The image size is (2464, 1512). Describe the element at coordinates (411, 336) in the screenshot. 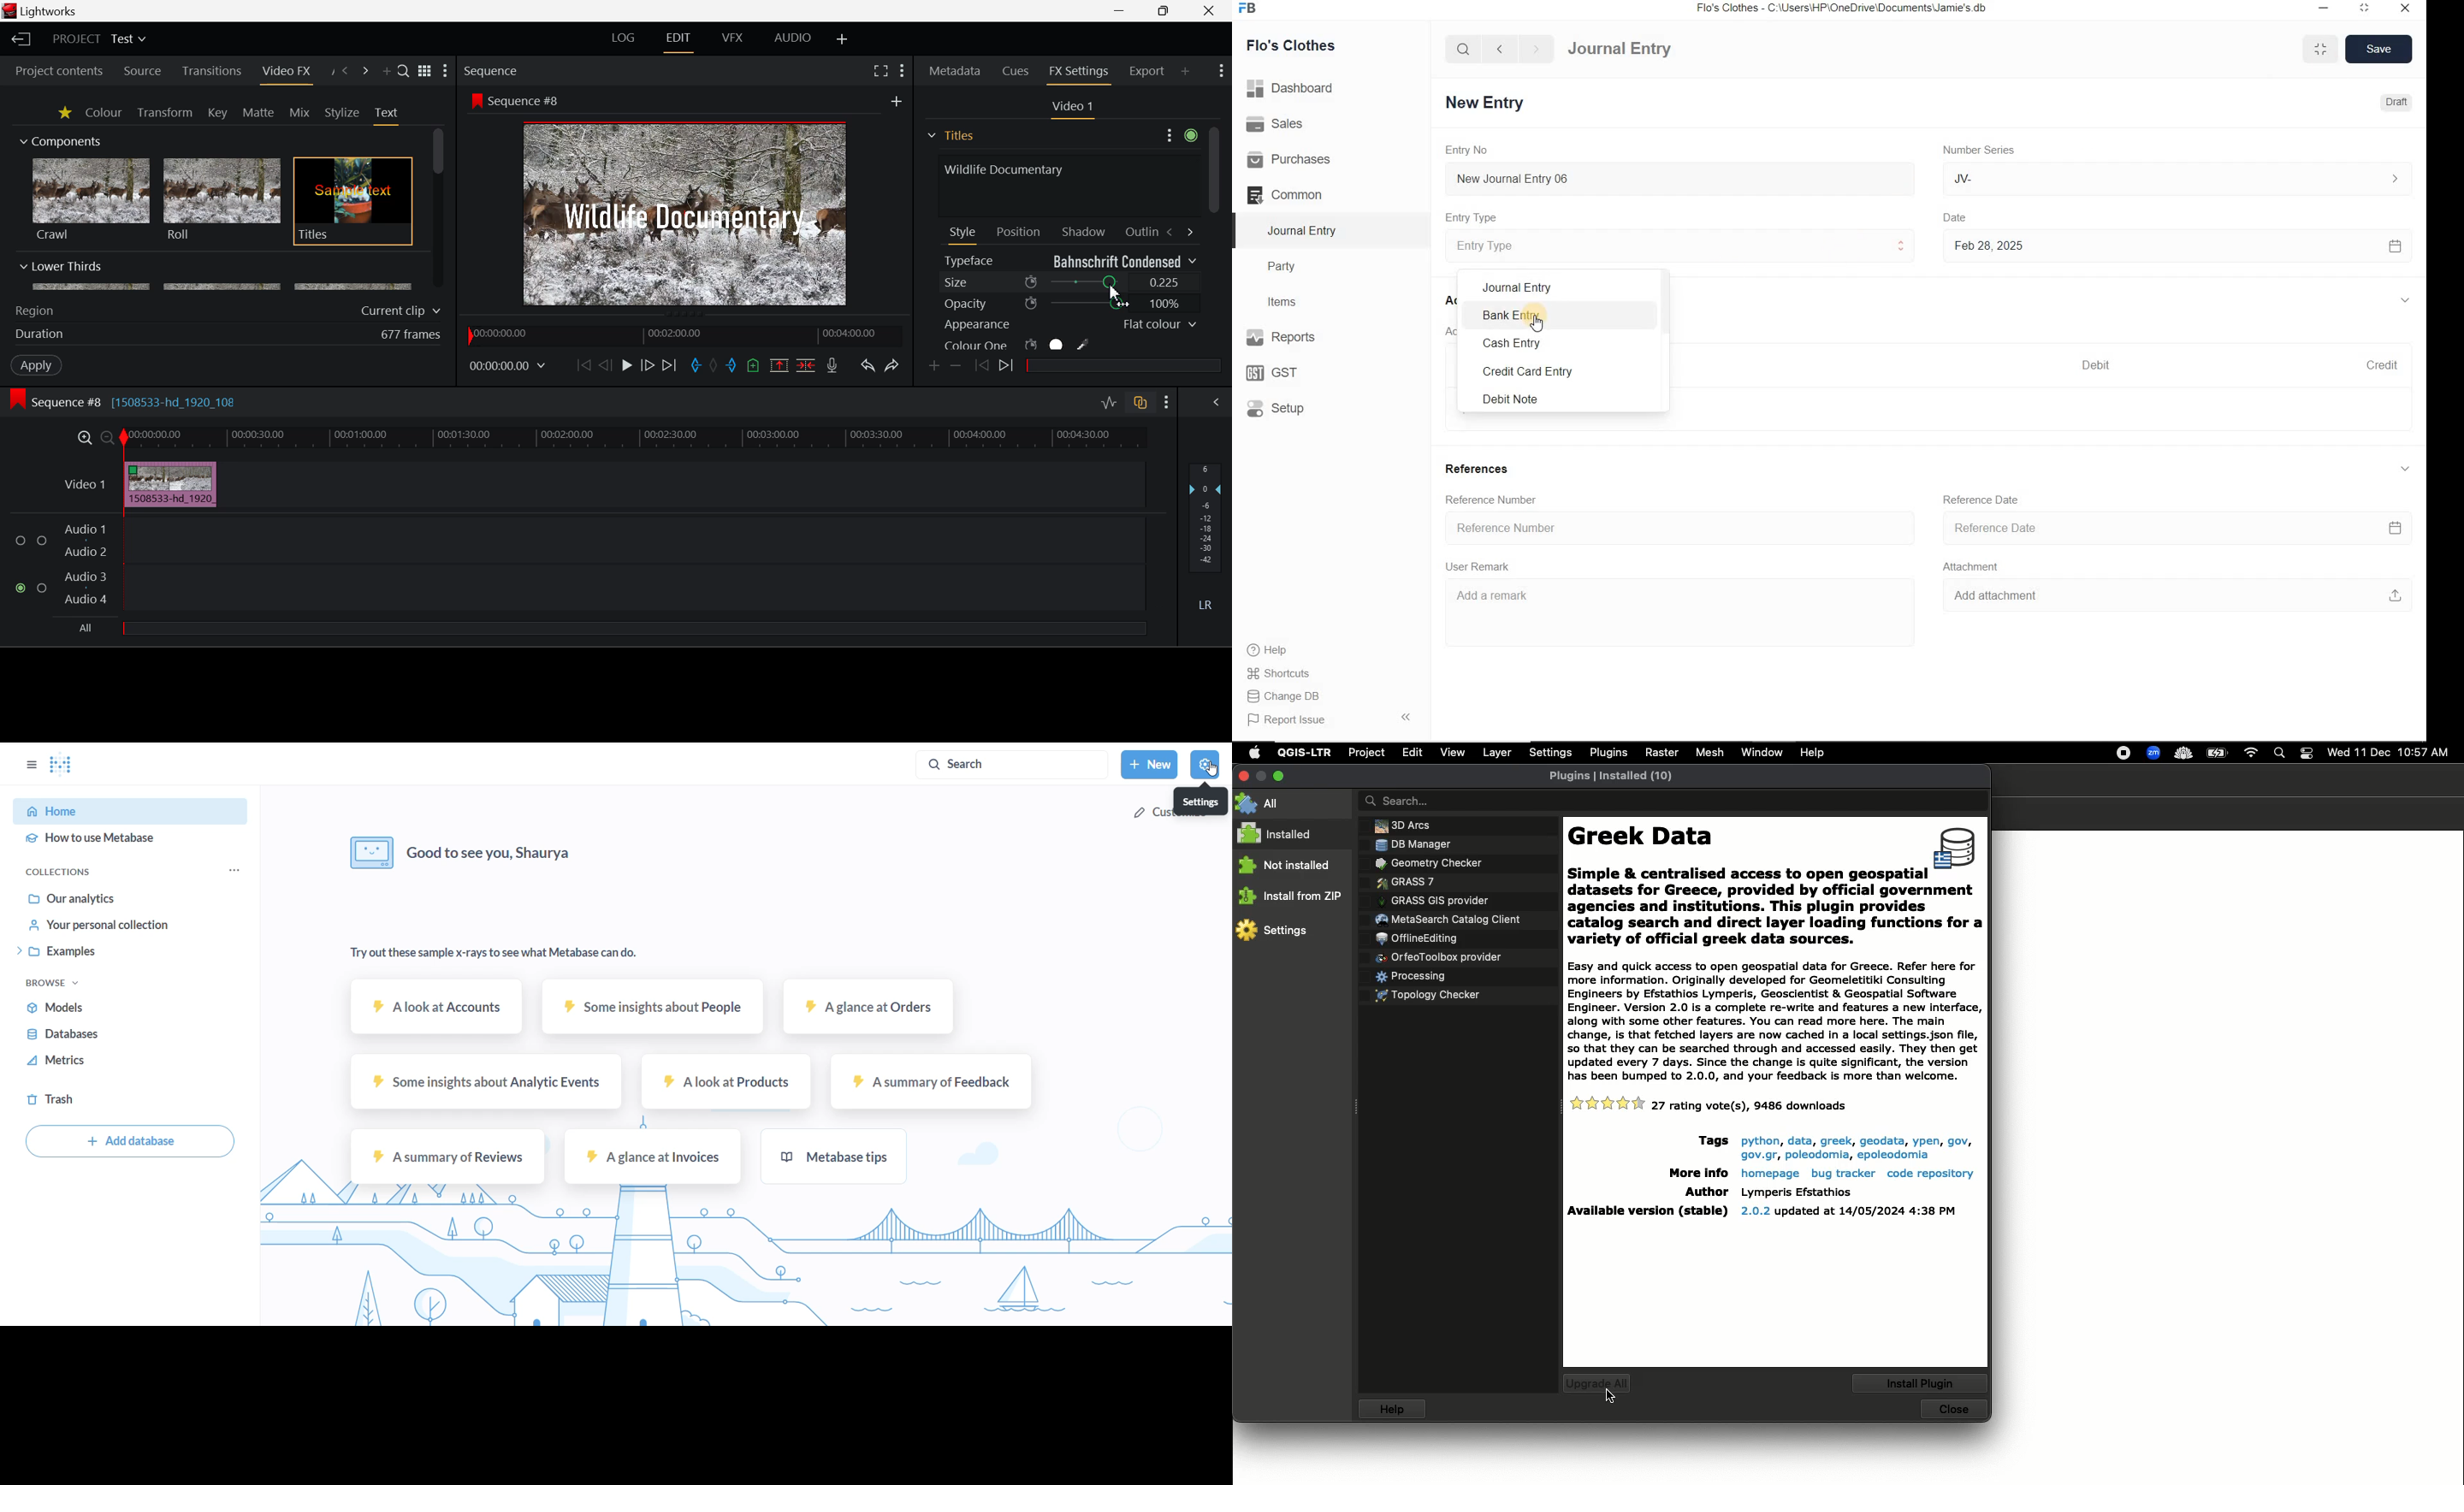

I see `677 frames` at that location.